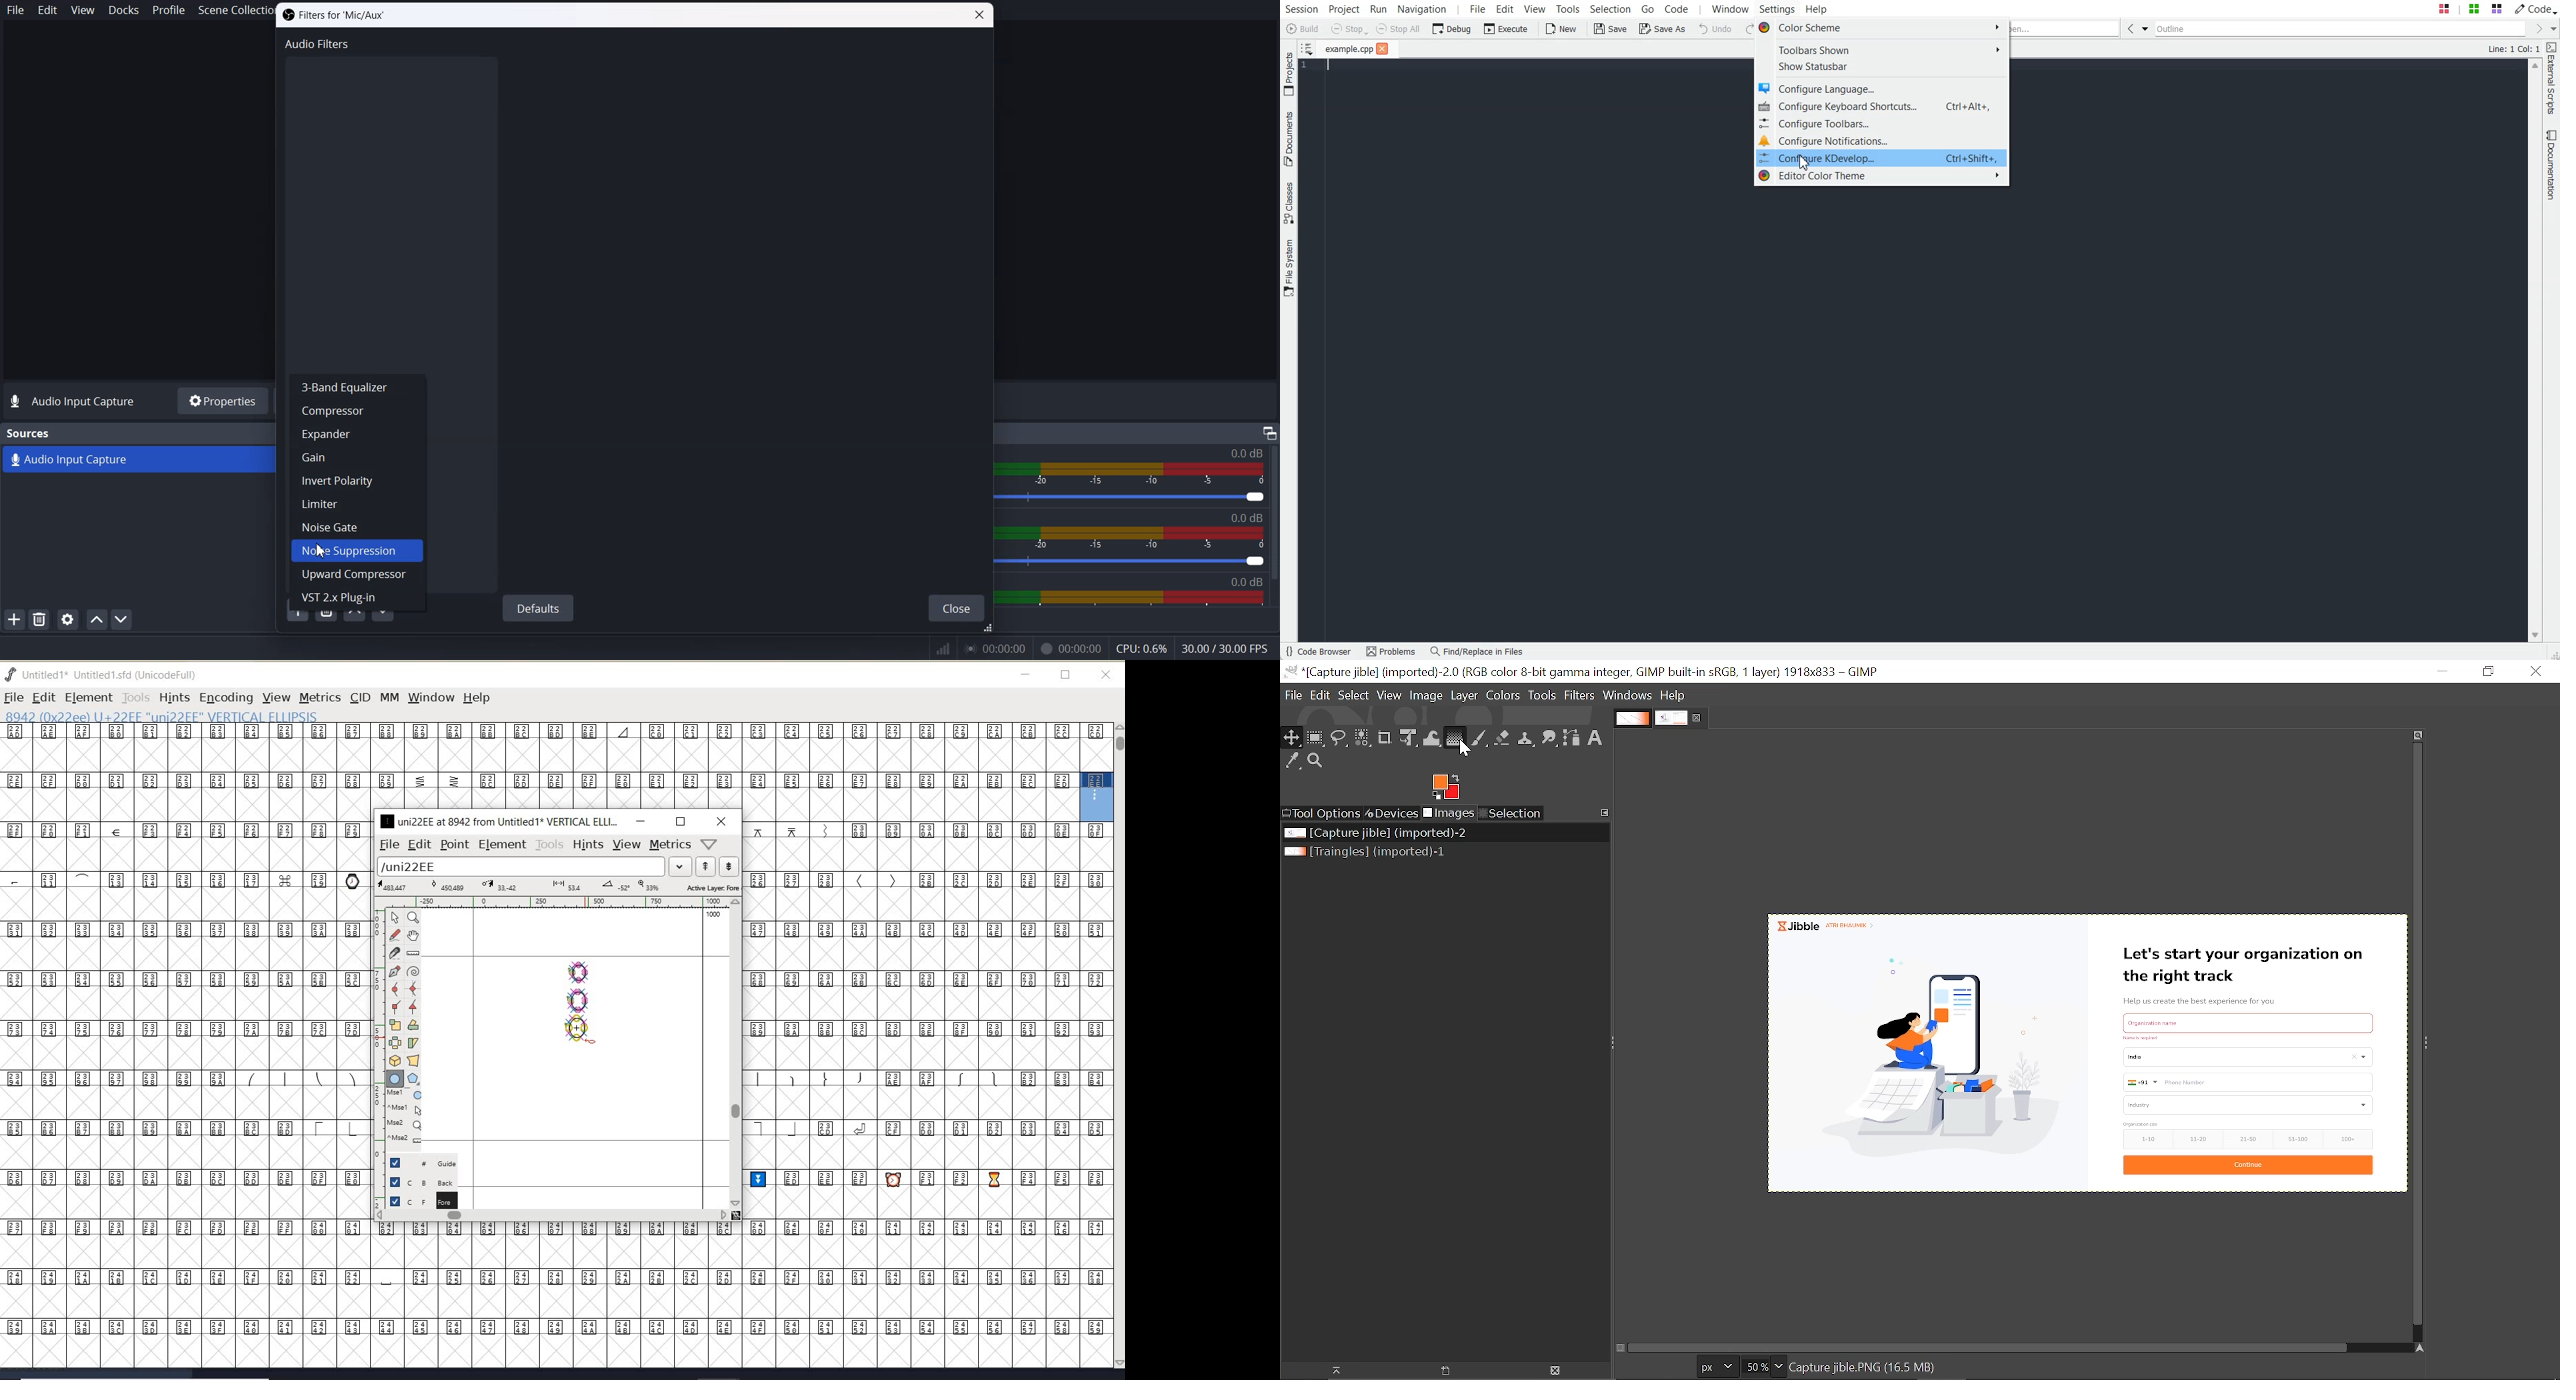  I want to click on CPU: 0.3%, so click(1141, 650).